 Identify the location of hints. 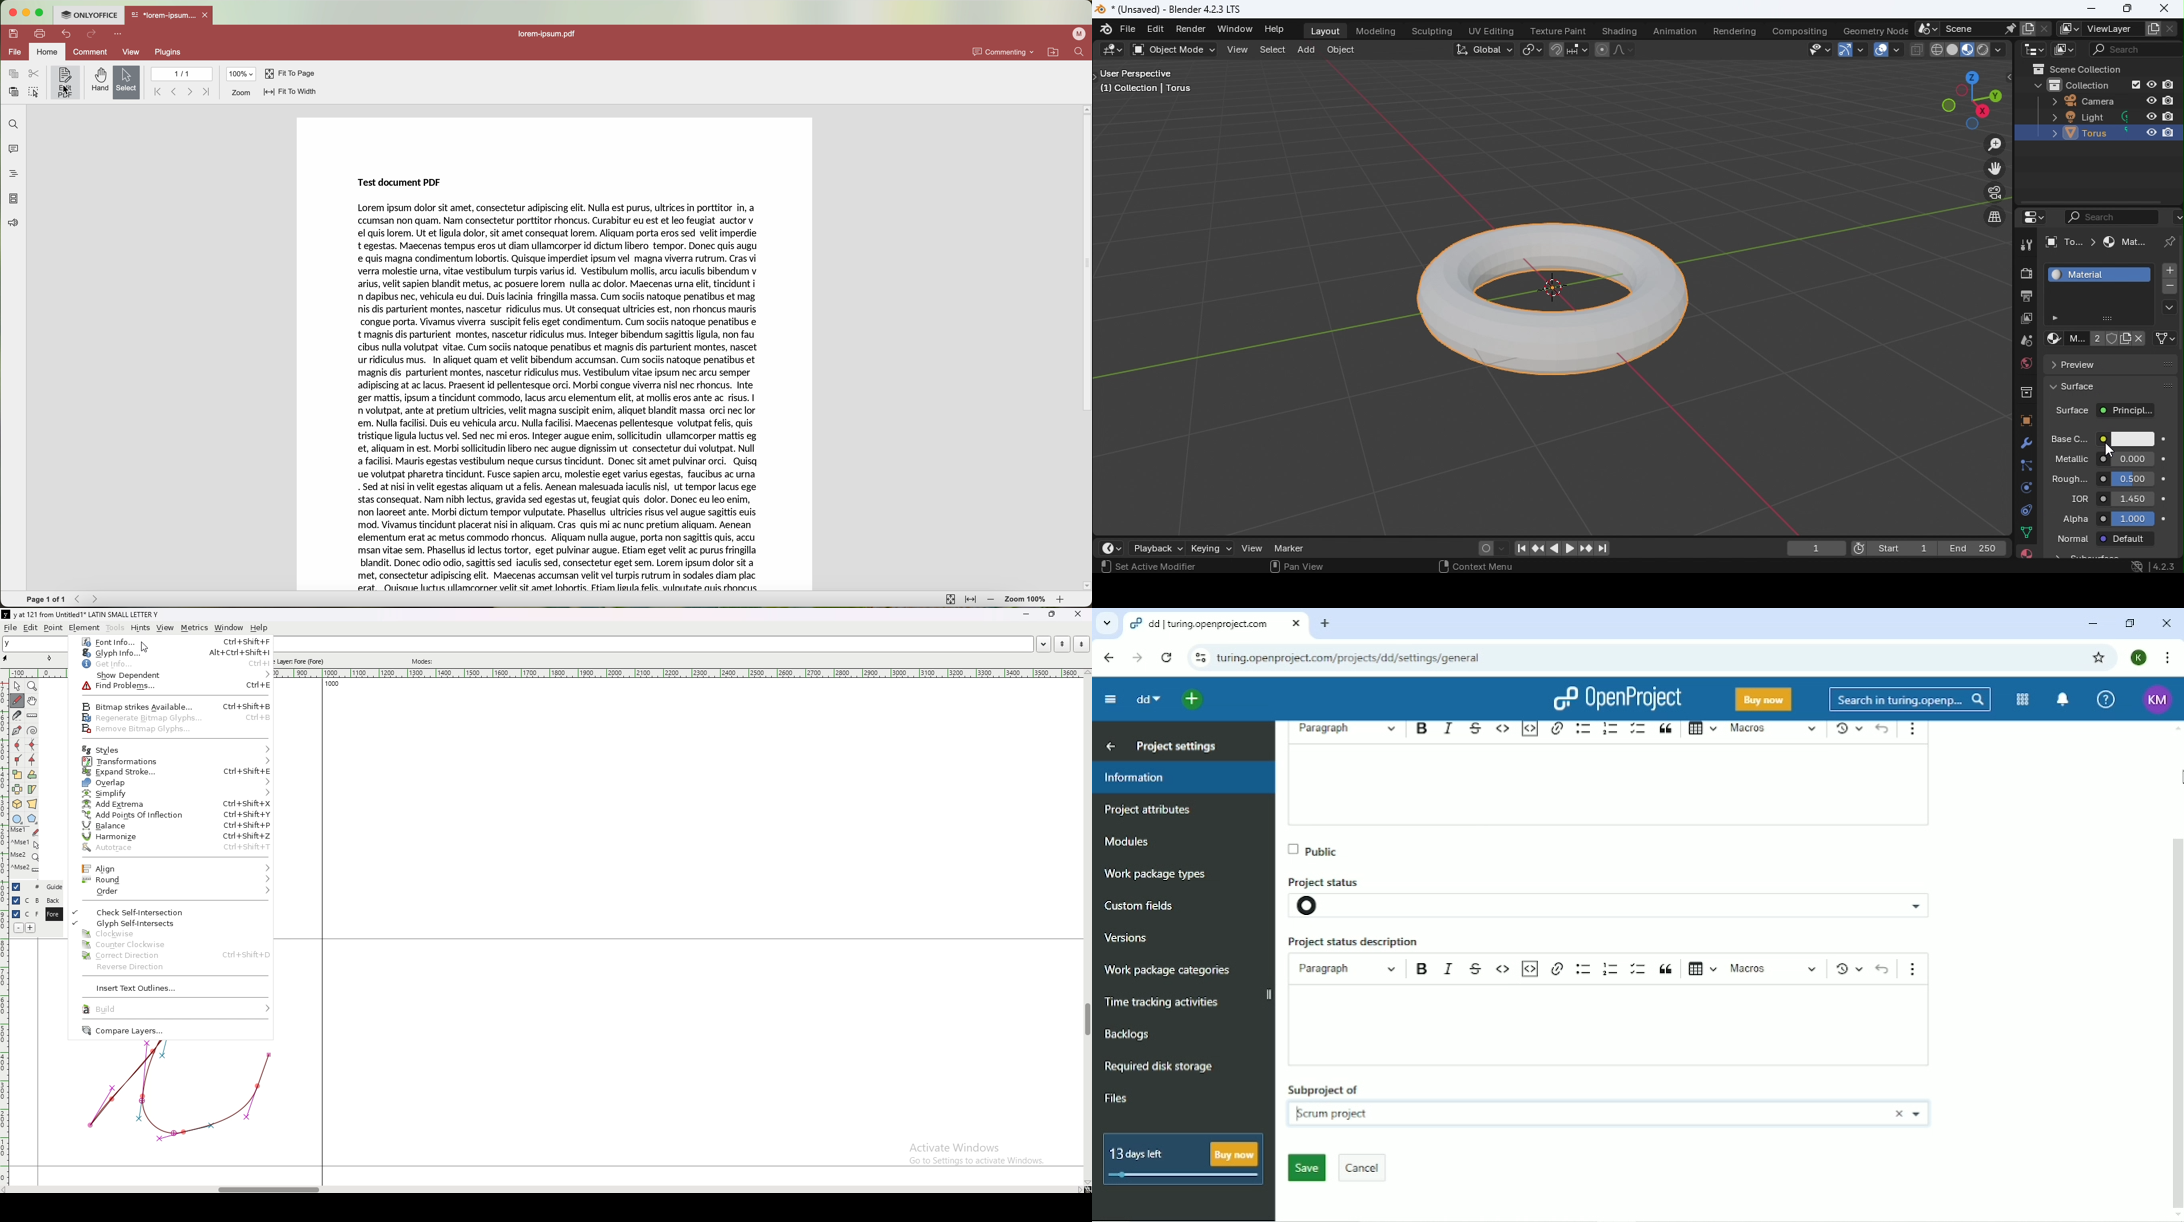
(139, 628).